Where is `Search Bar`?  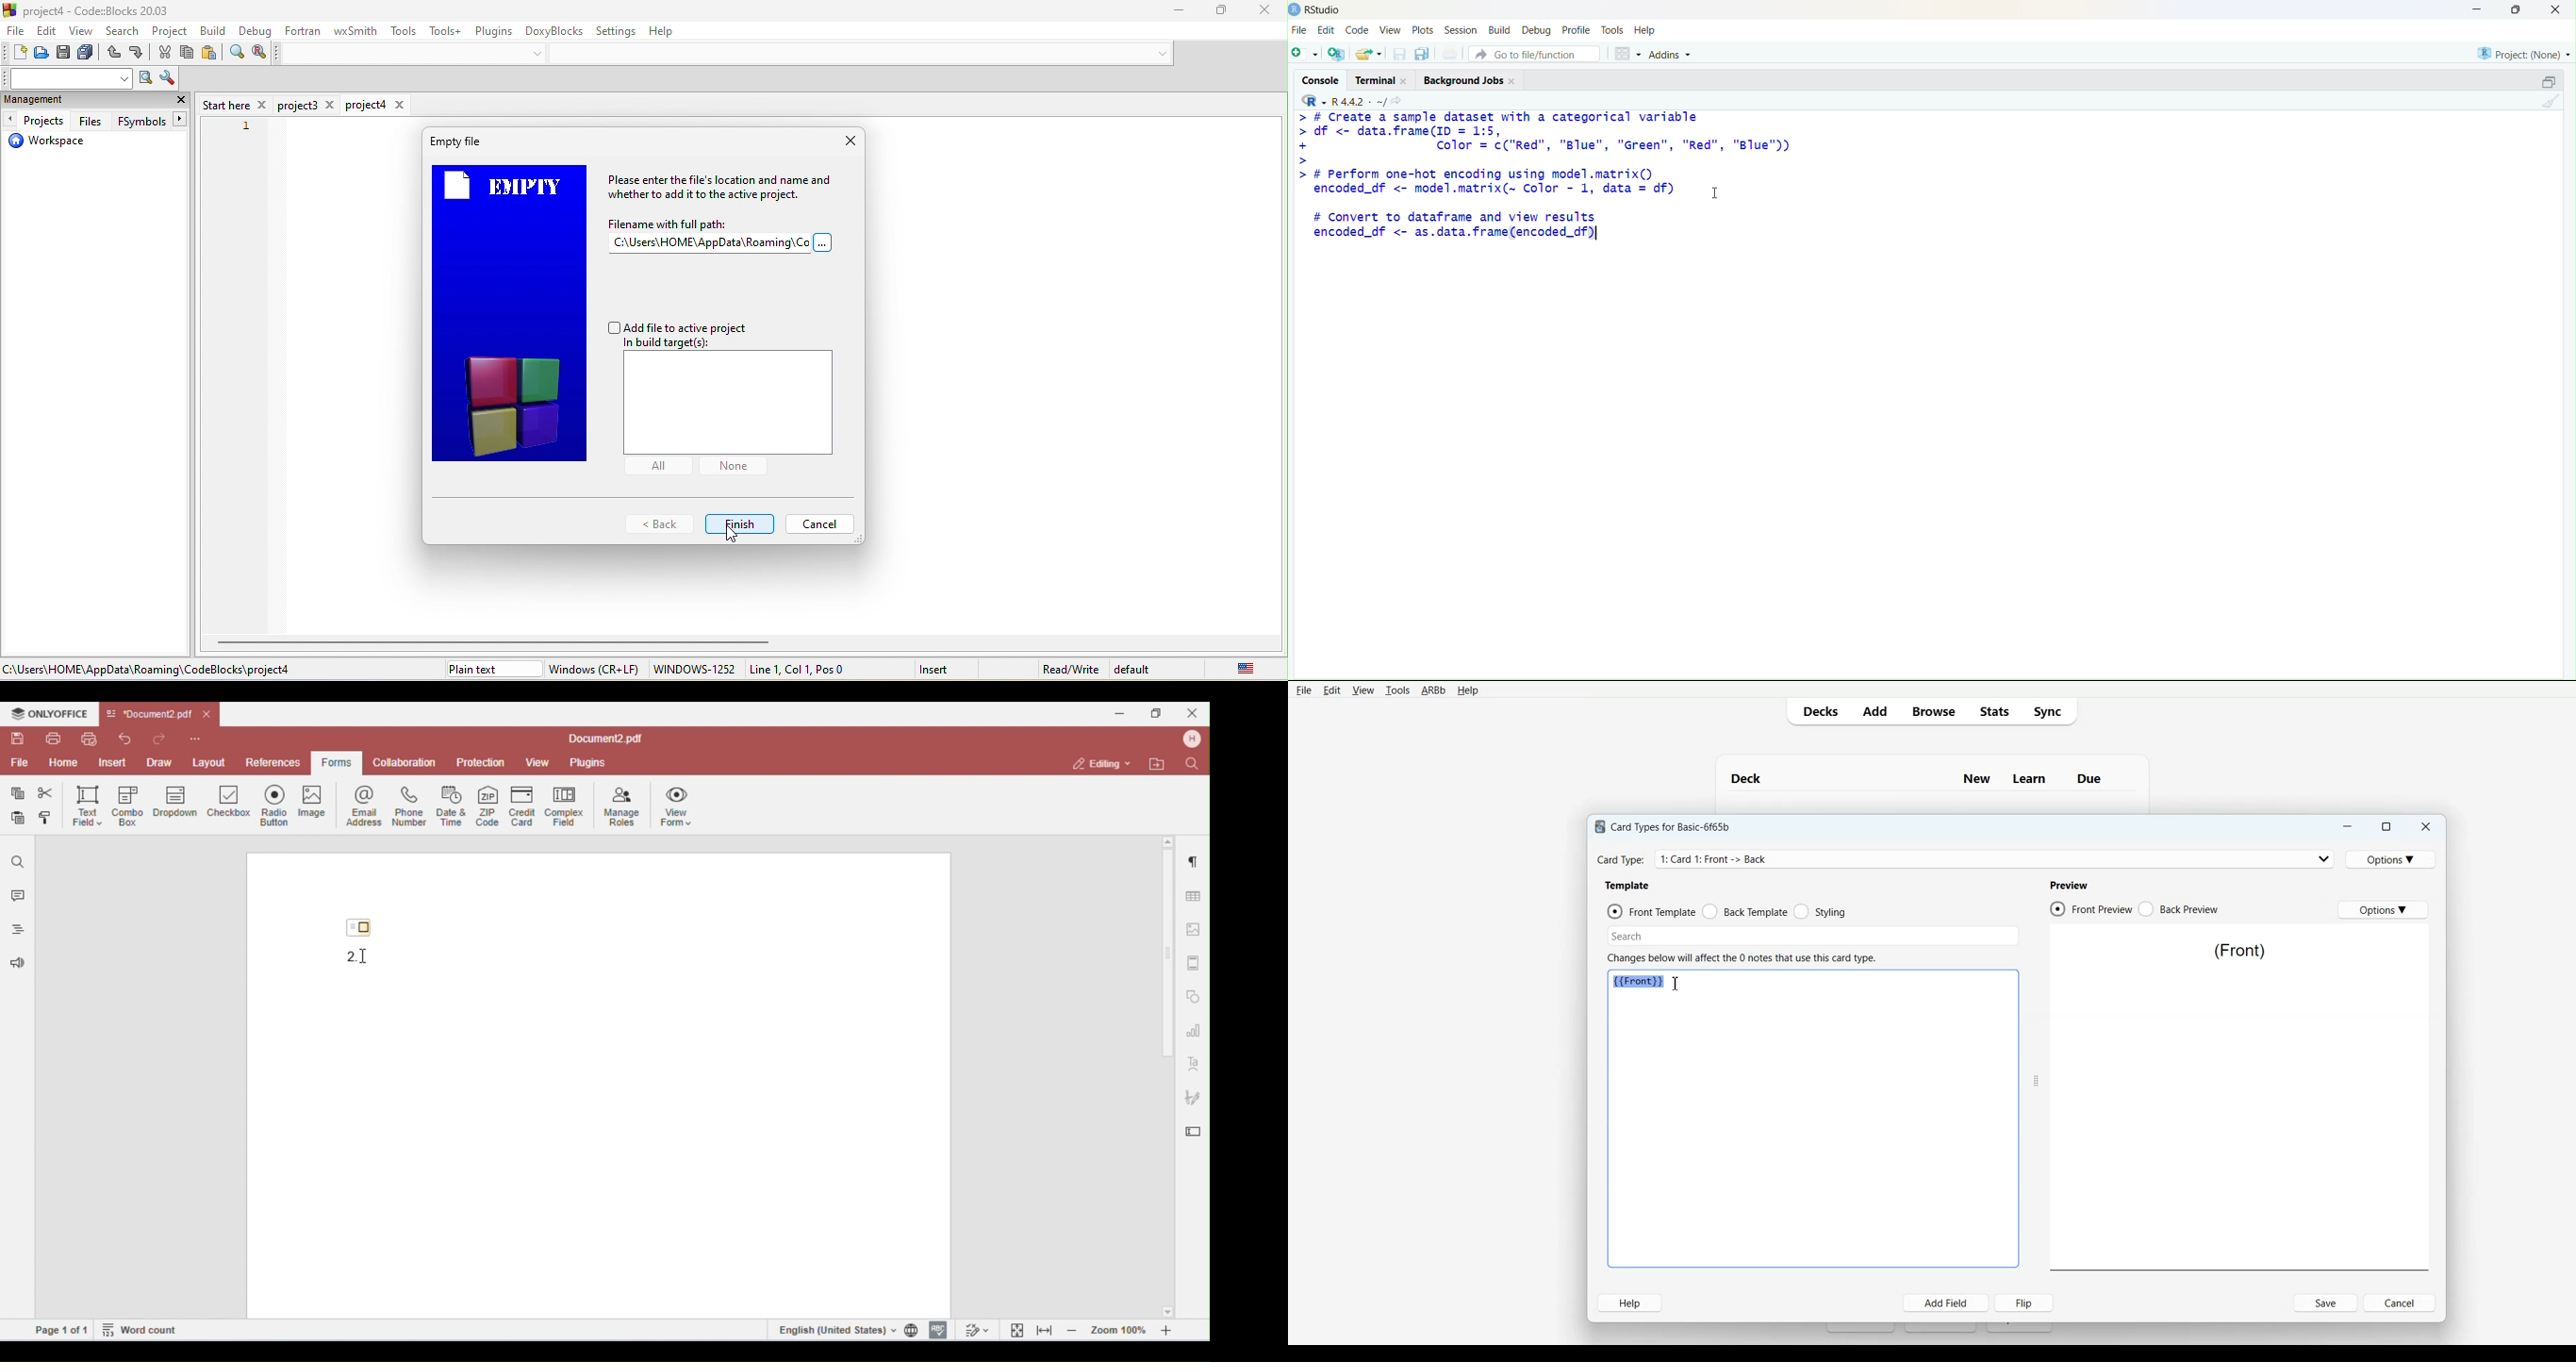 Search Bar is located at coordinates (1812, 936).